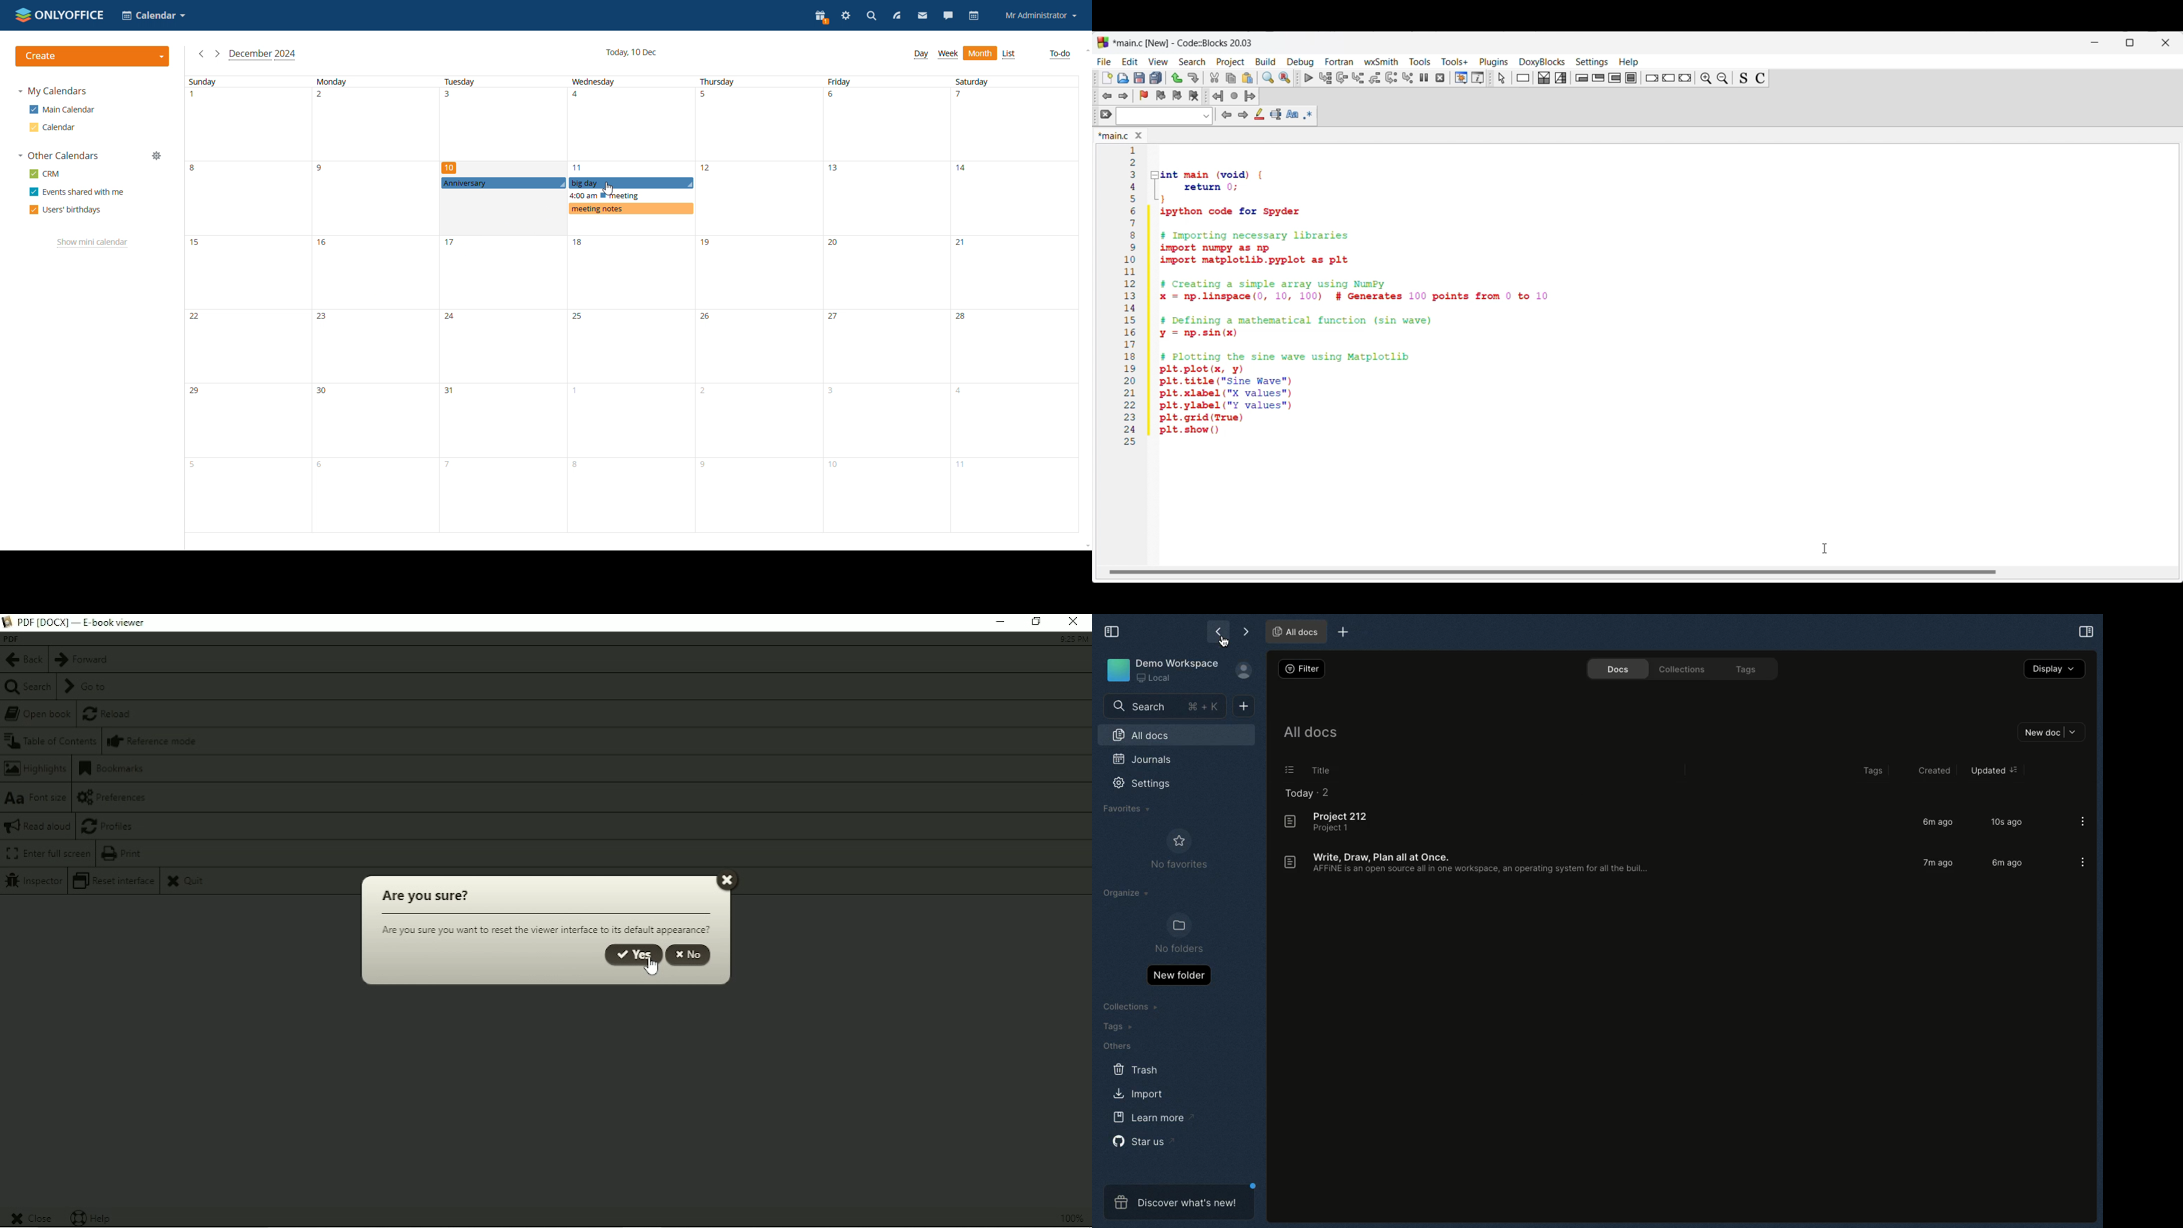  What do you see at coordinates (1319, 770) in the screenshot?
I see `Title` at bounding box center [1319, 770].